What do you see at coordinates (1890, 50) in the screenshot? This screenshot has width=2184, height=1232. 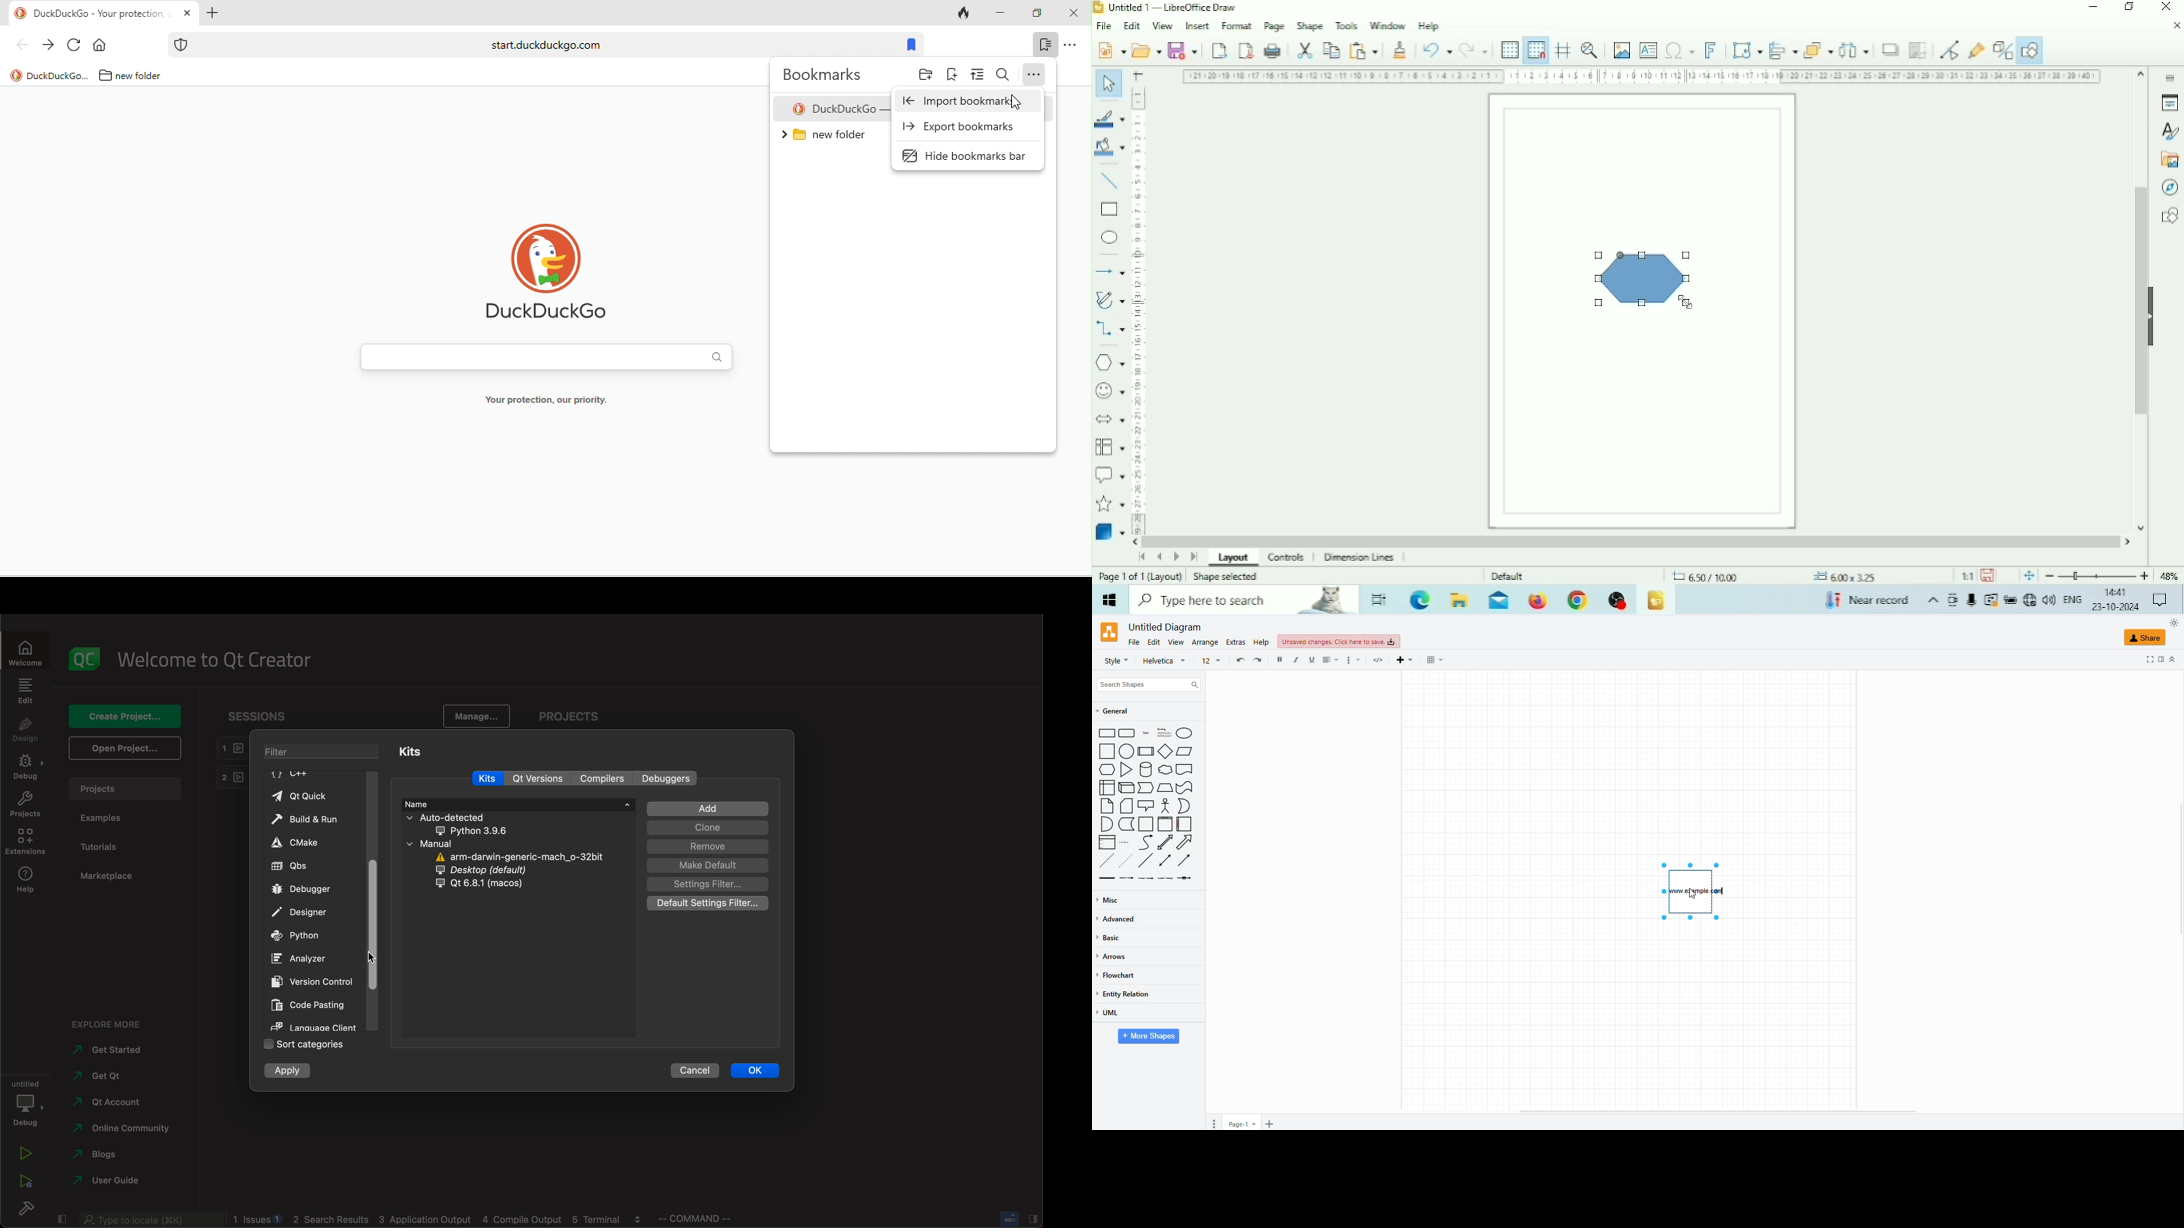 I see `Shadow` at bounding box center [1890, 50].